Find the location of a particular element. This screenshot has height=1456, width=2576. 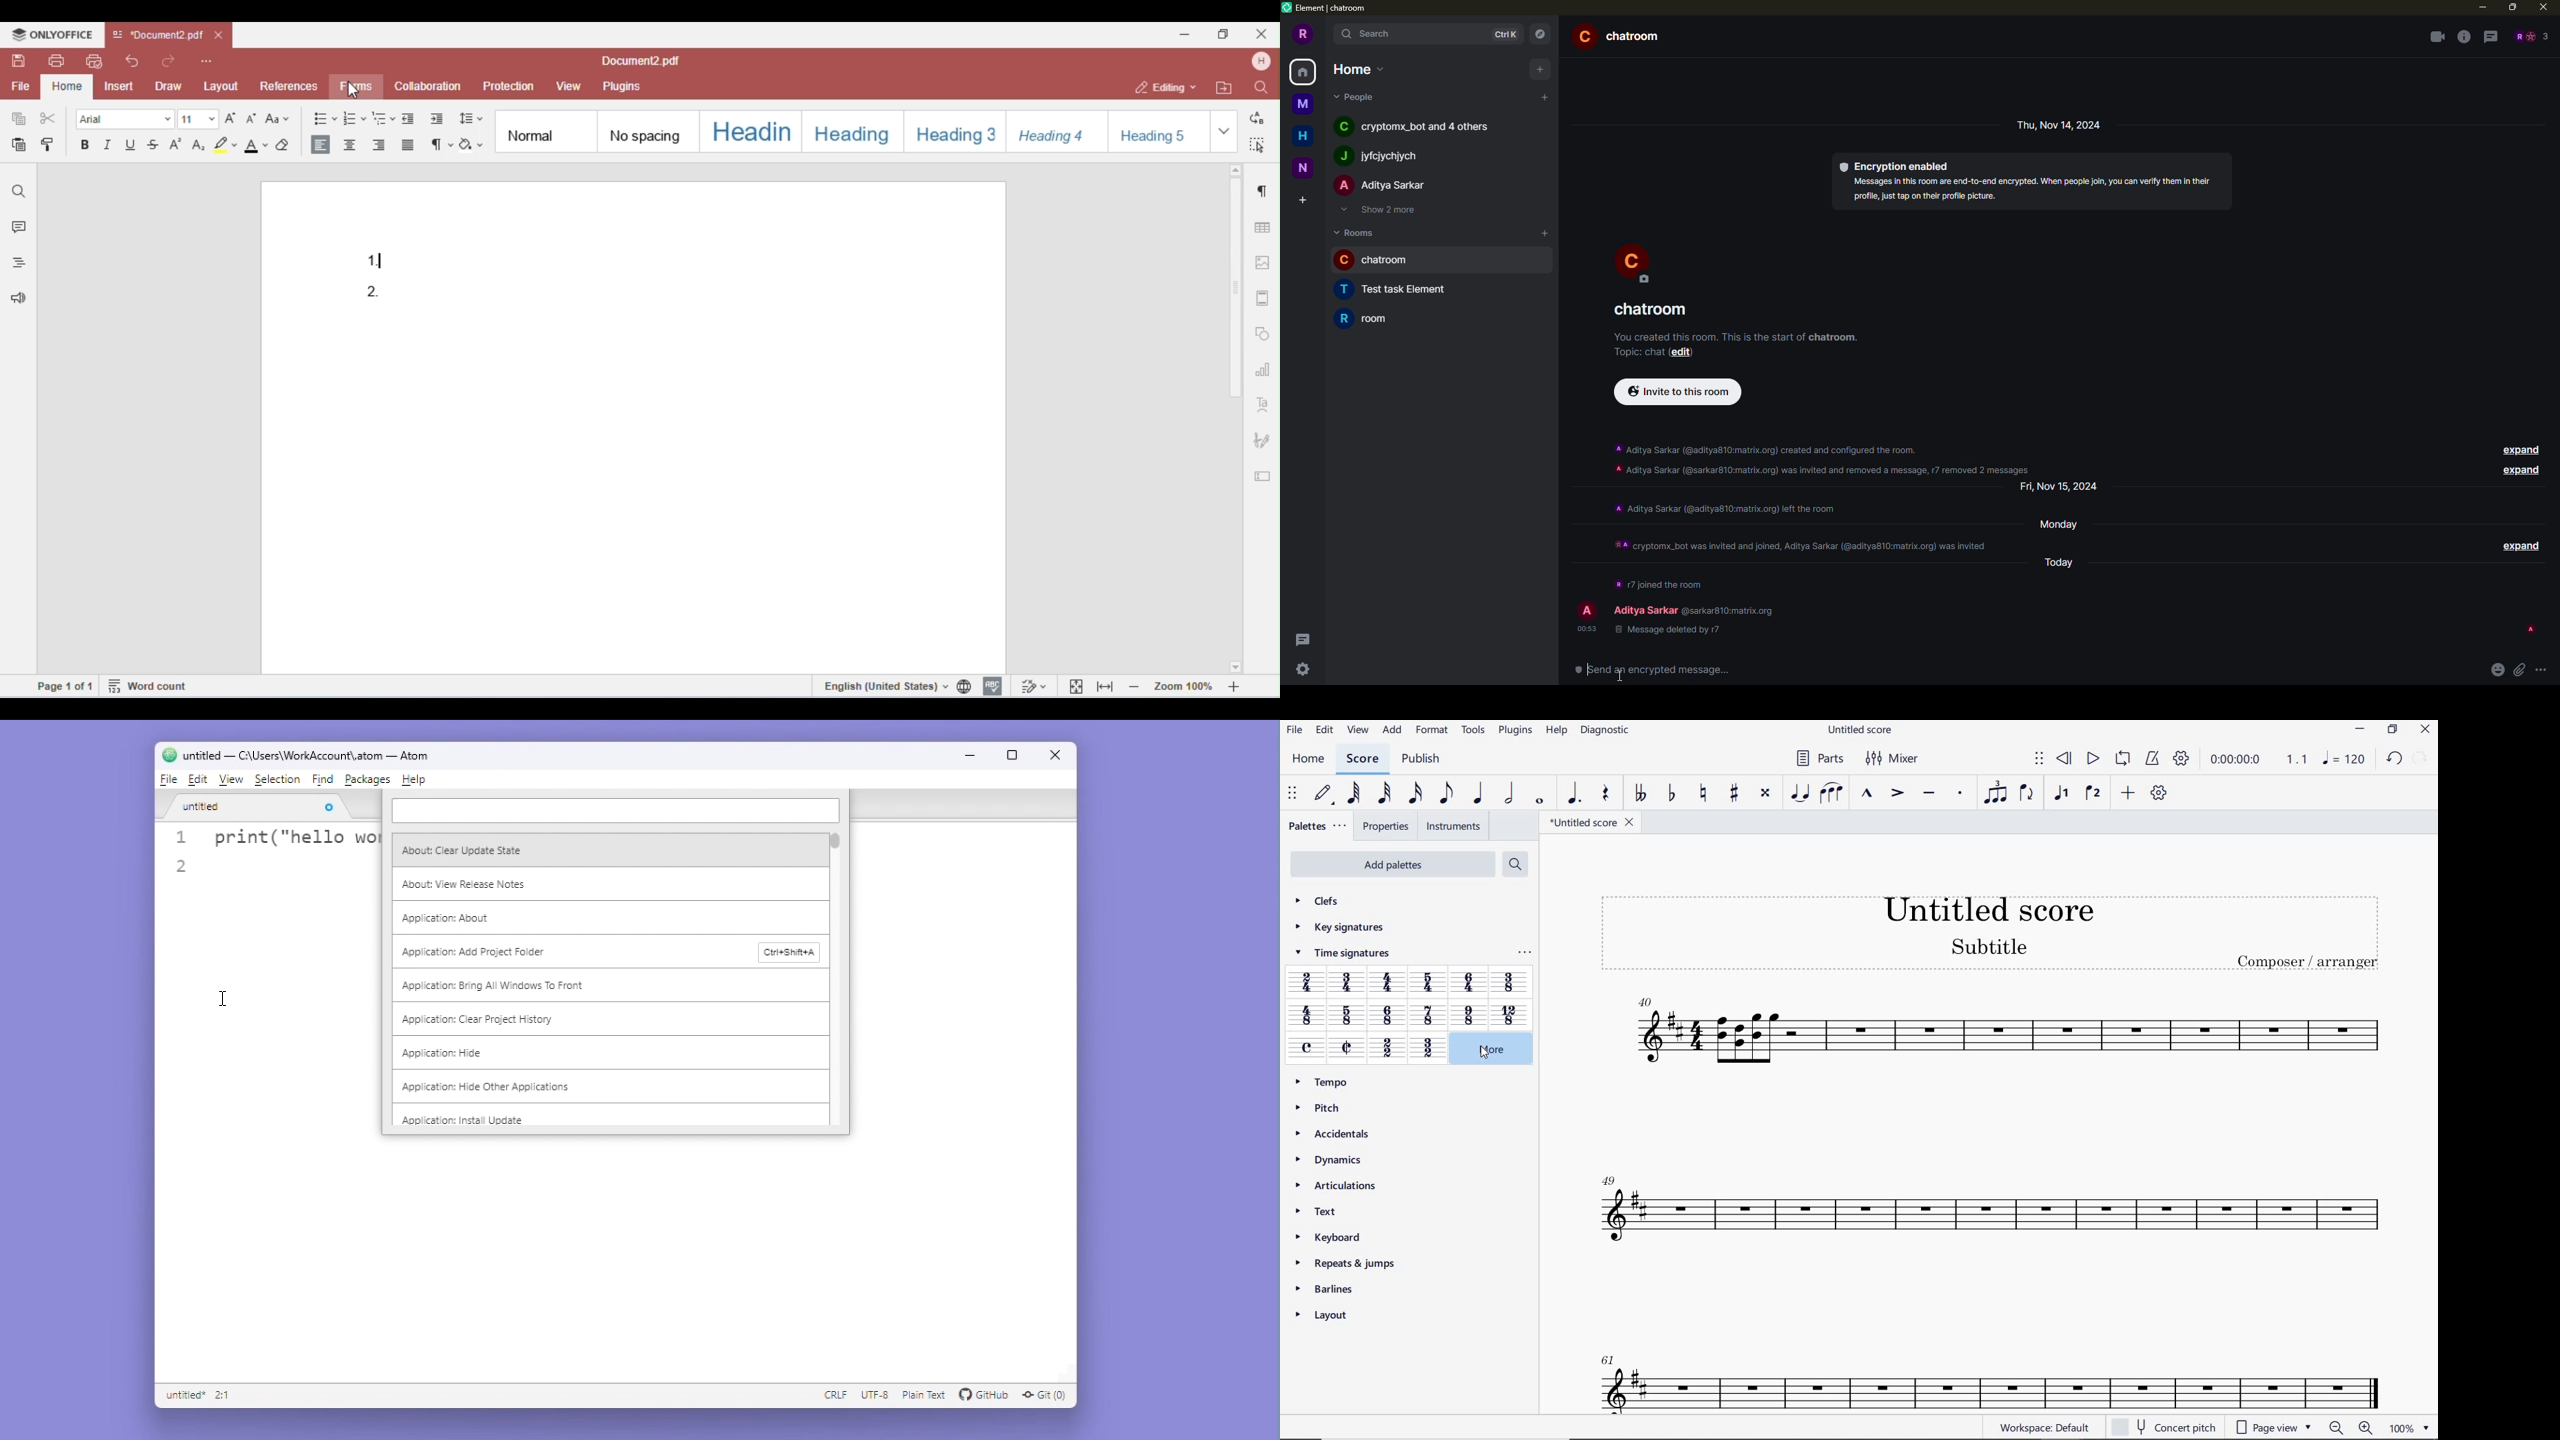

video call is located at coordinates (2437, 37).